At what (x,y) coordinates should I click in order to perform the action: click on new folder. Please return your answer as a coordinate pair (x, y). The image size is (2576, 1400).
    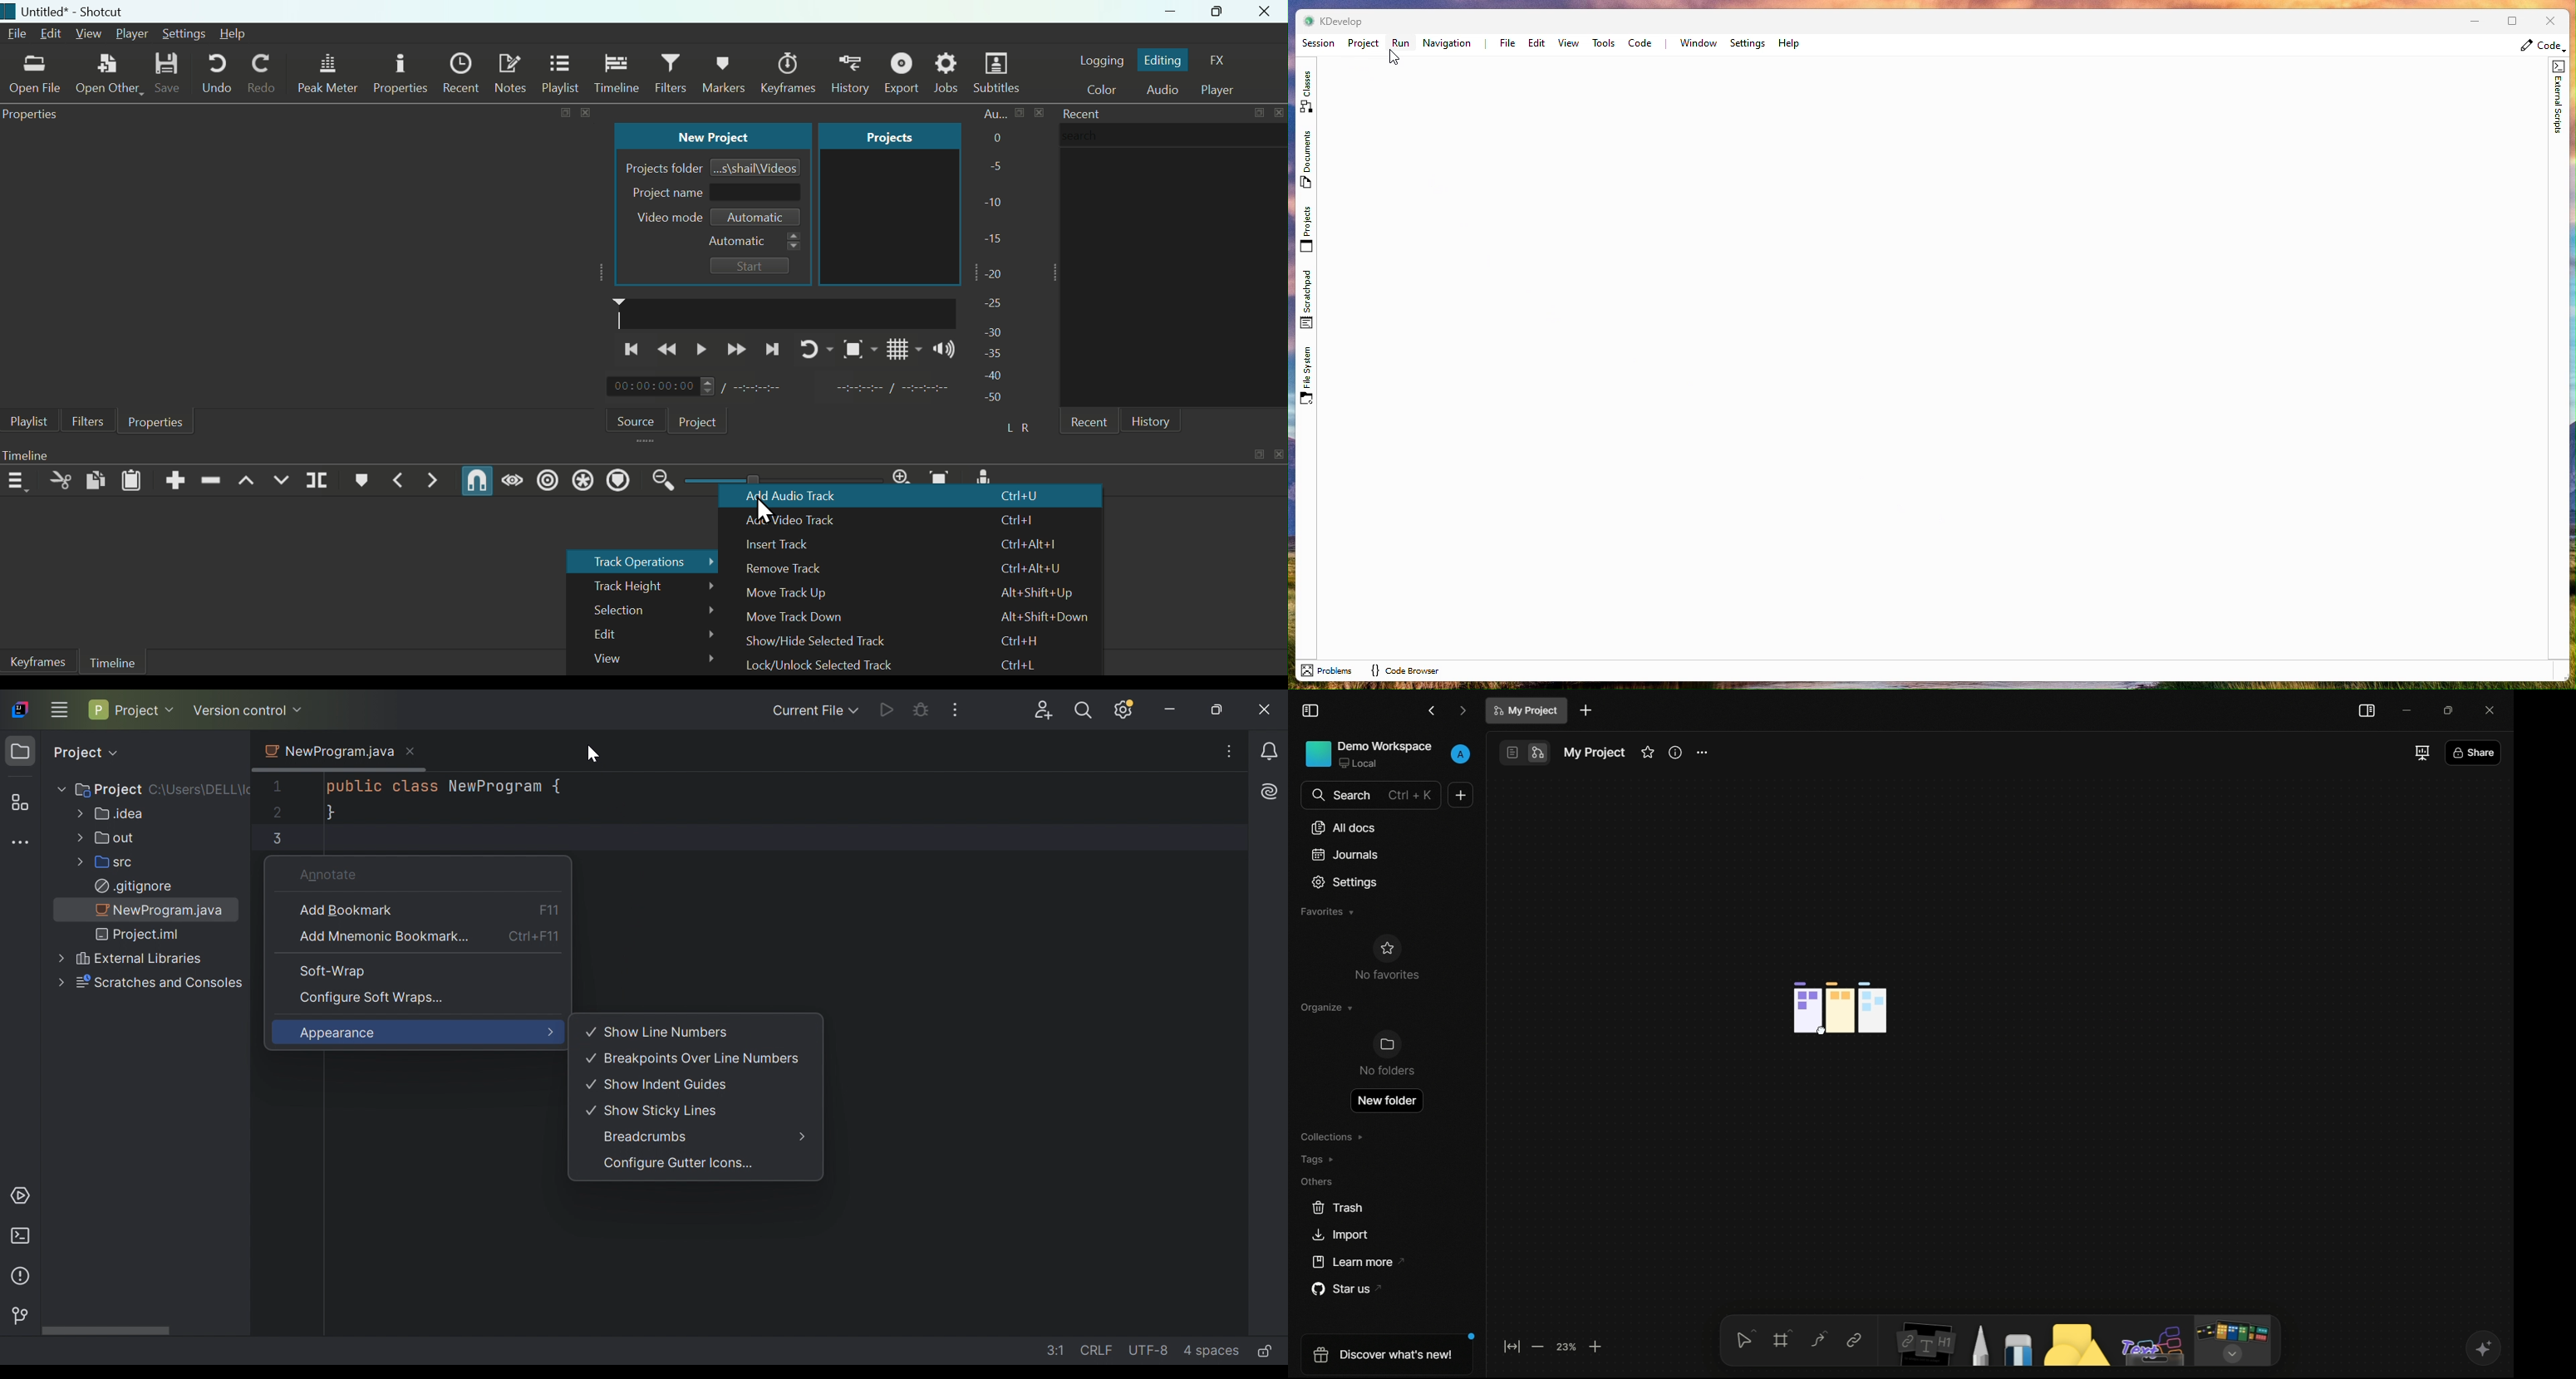
    Looking at the image, I should click on (1386, 1101).